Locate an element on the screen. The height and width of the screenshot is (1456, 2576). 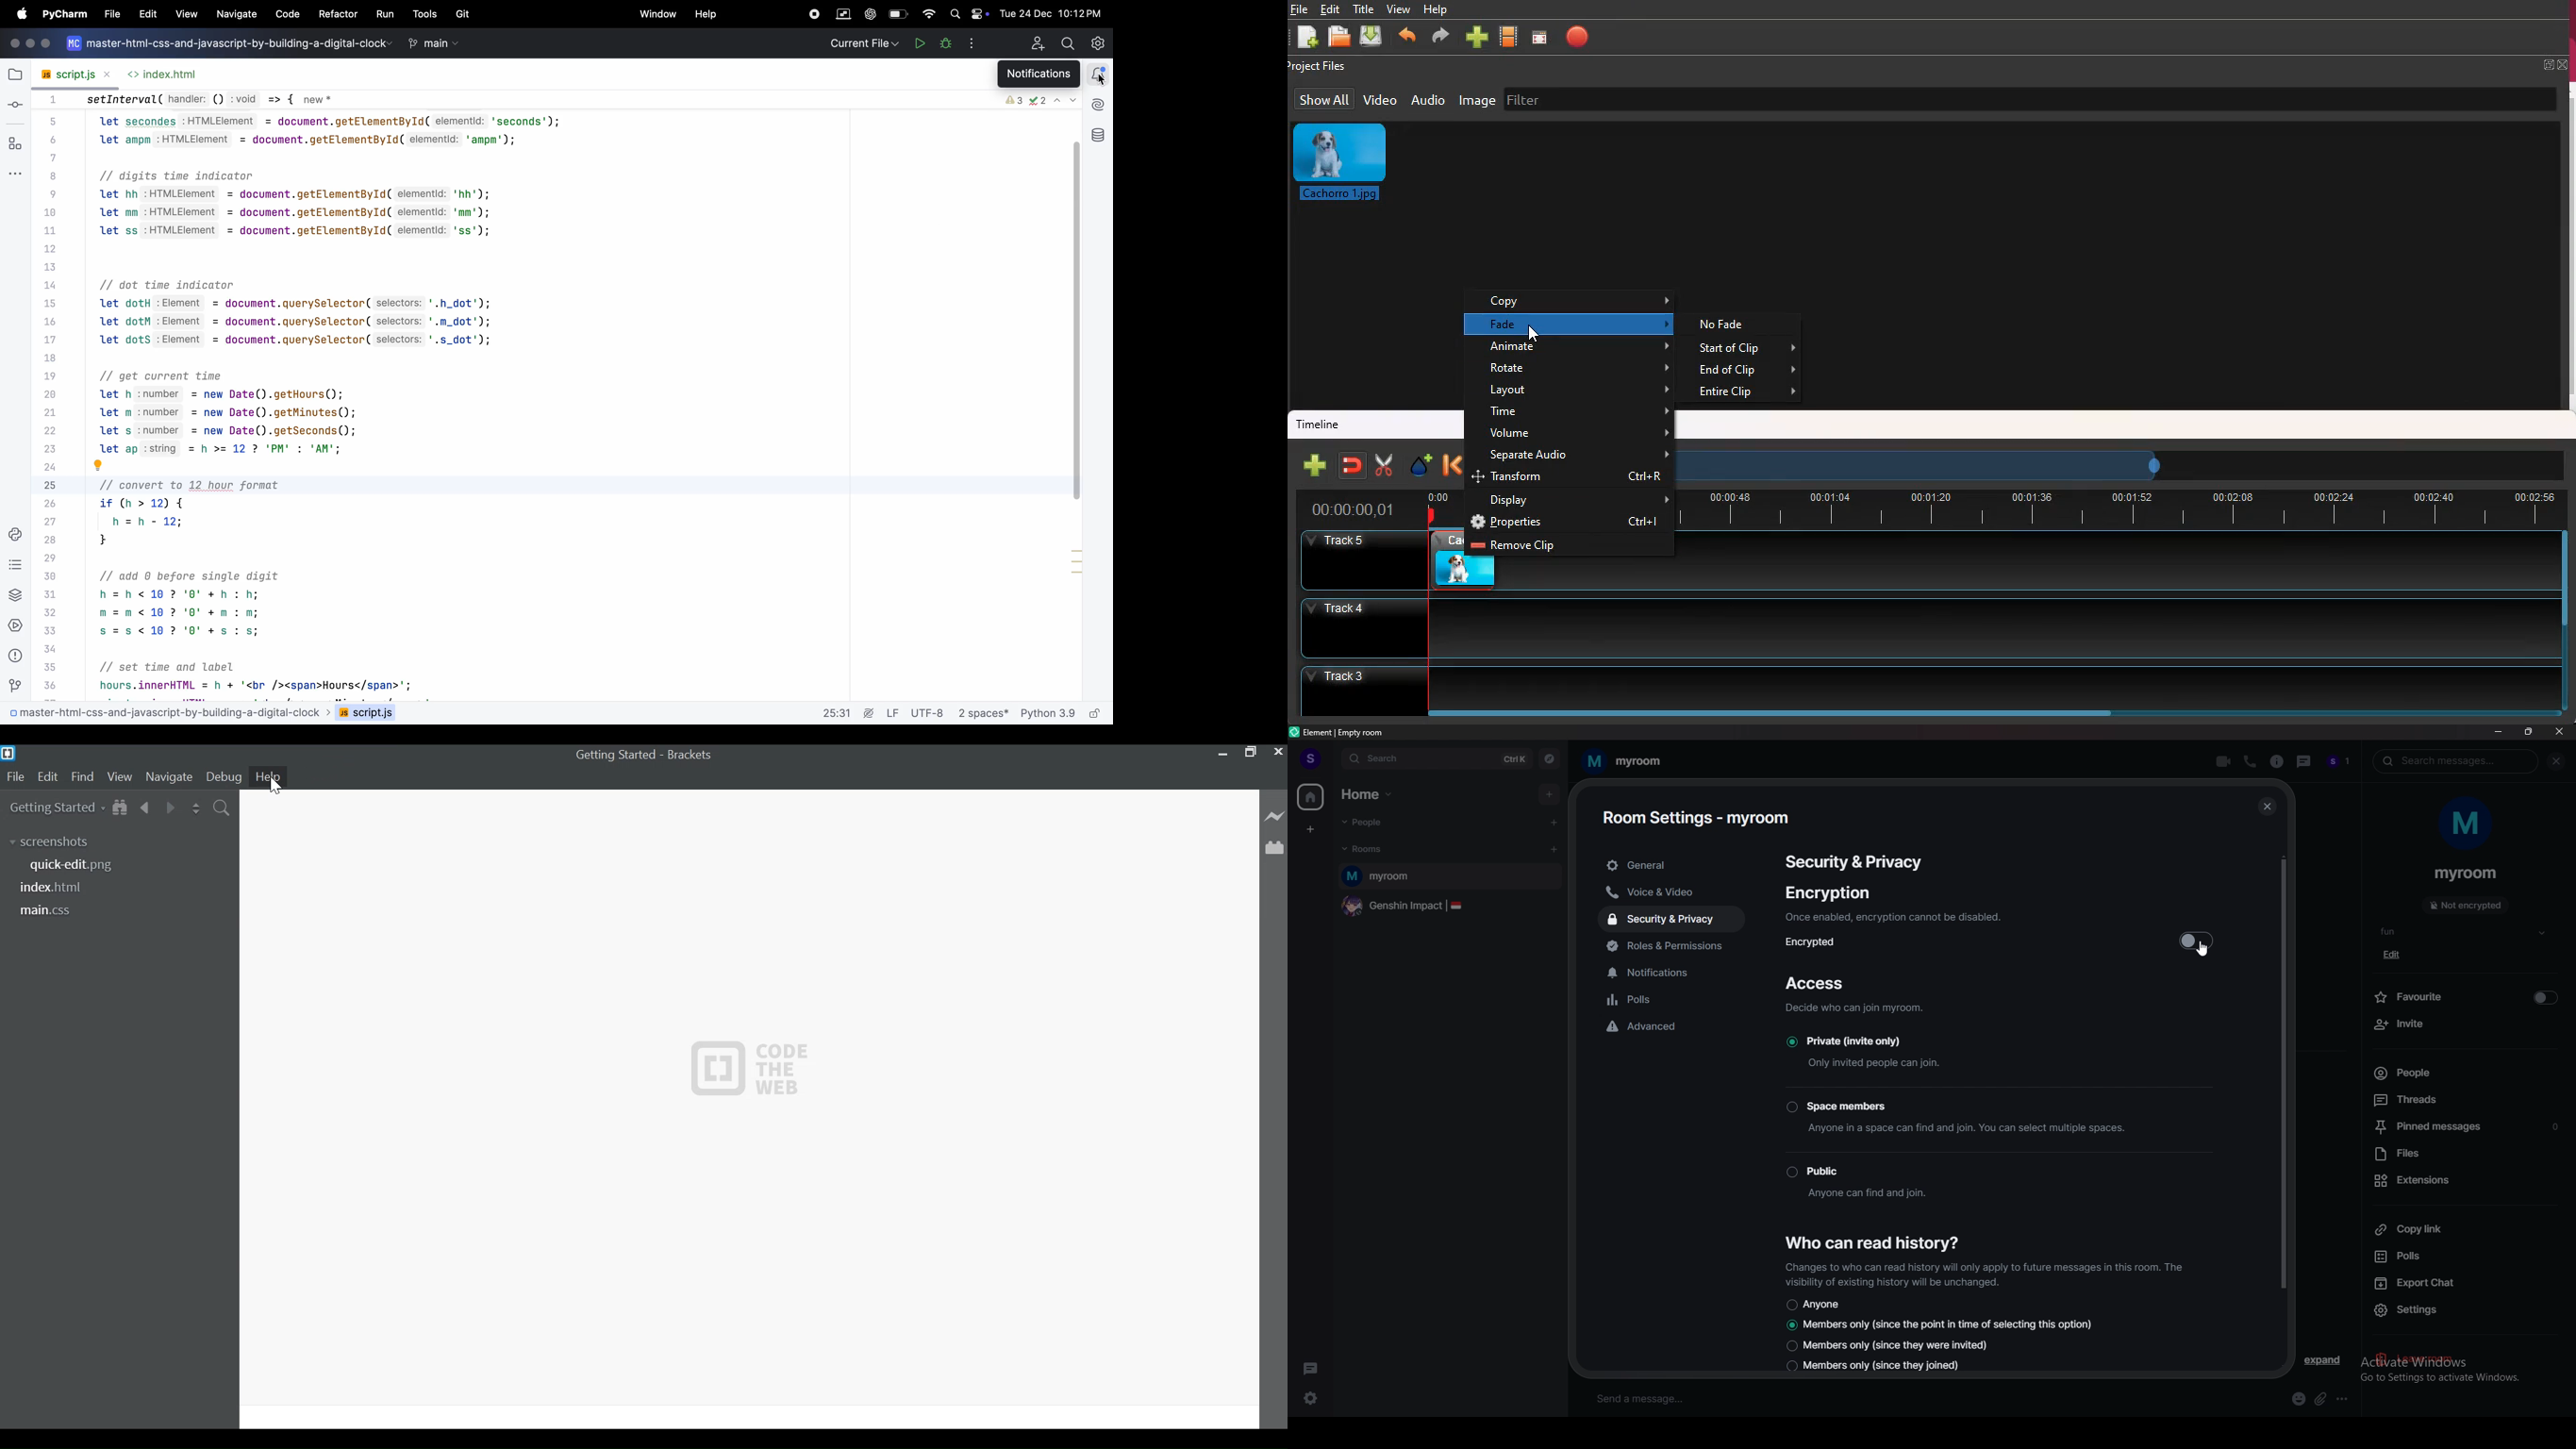
Navigate Back is located at coordinates (146, 806).